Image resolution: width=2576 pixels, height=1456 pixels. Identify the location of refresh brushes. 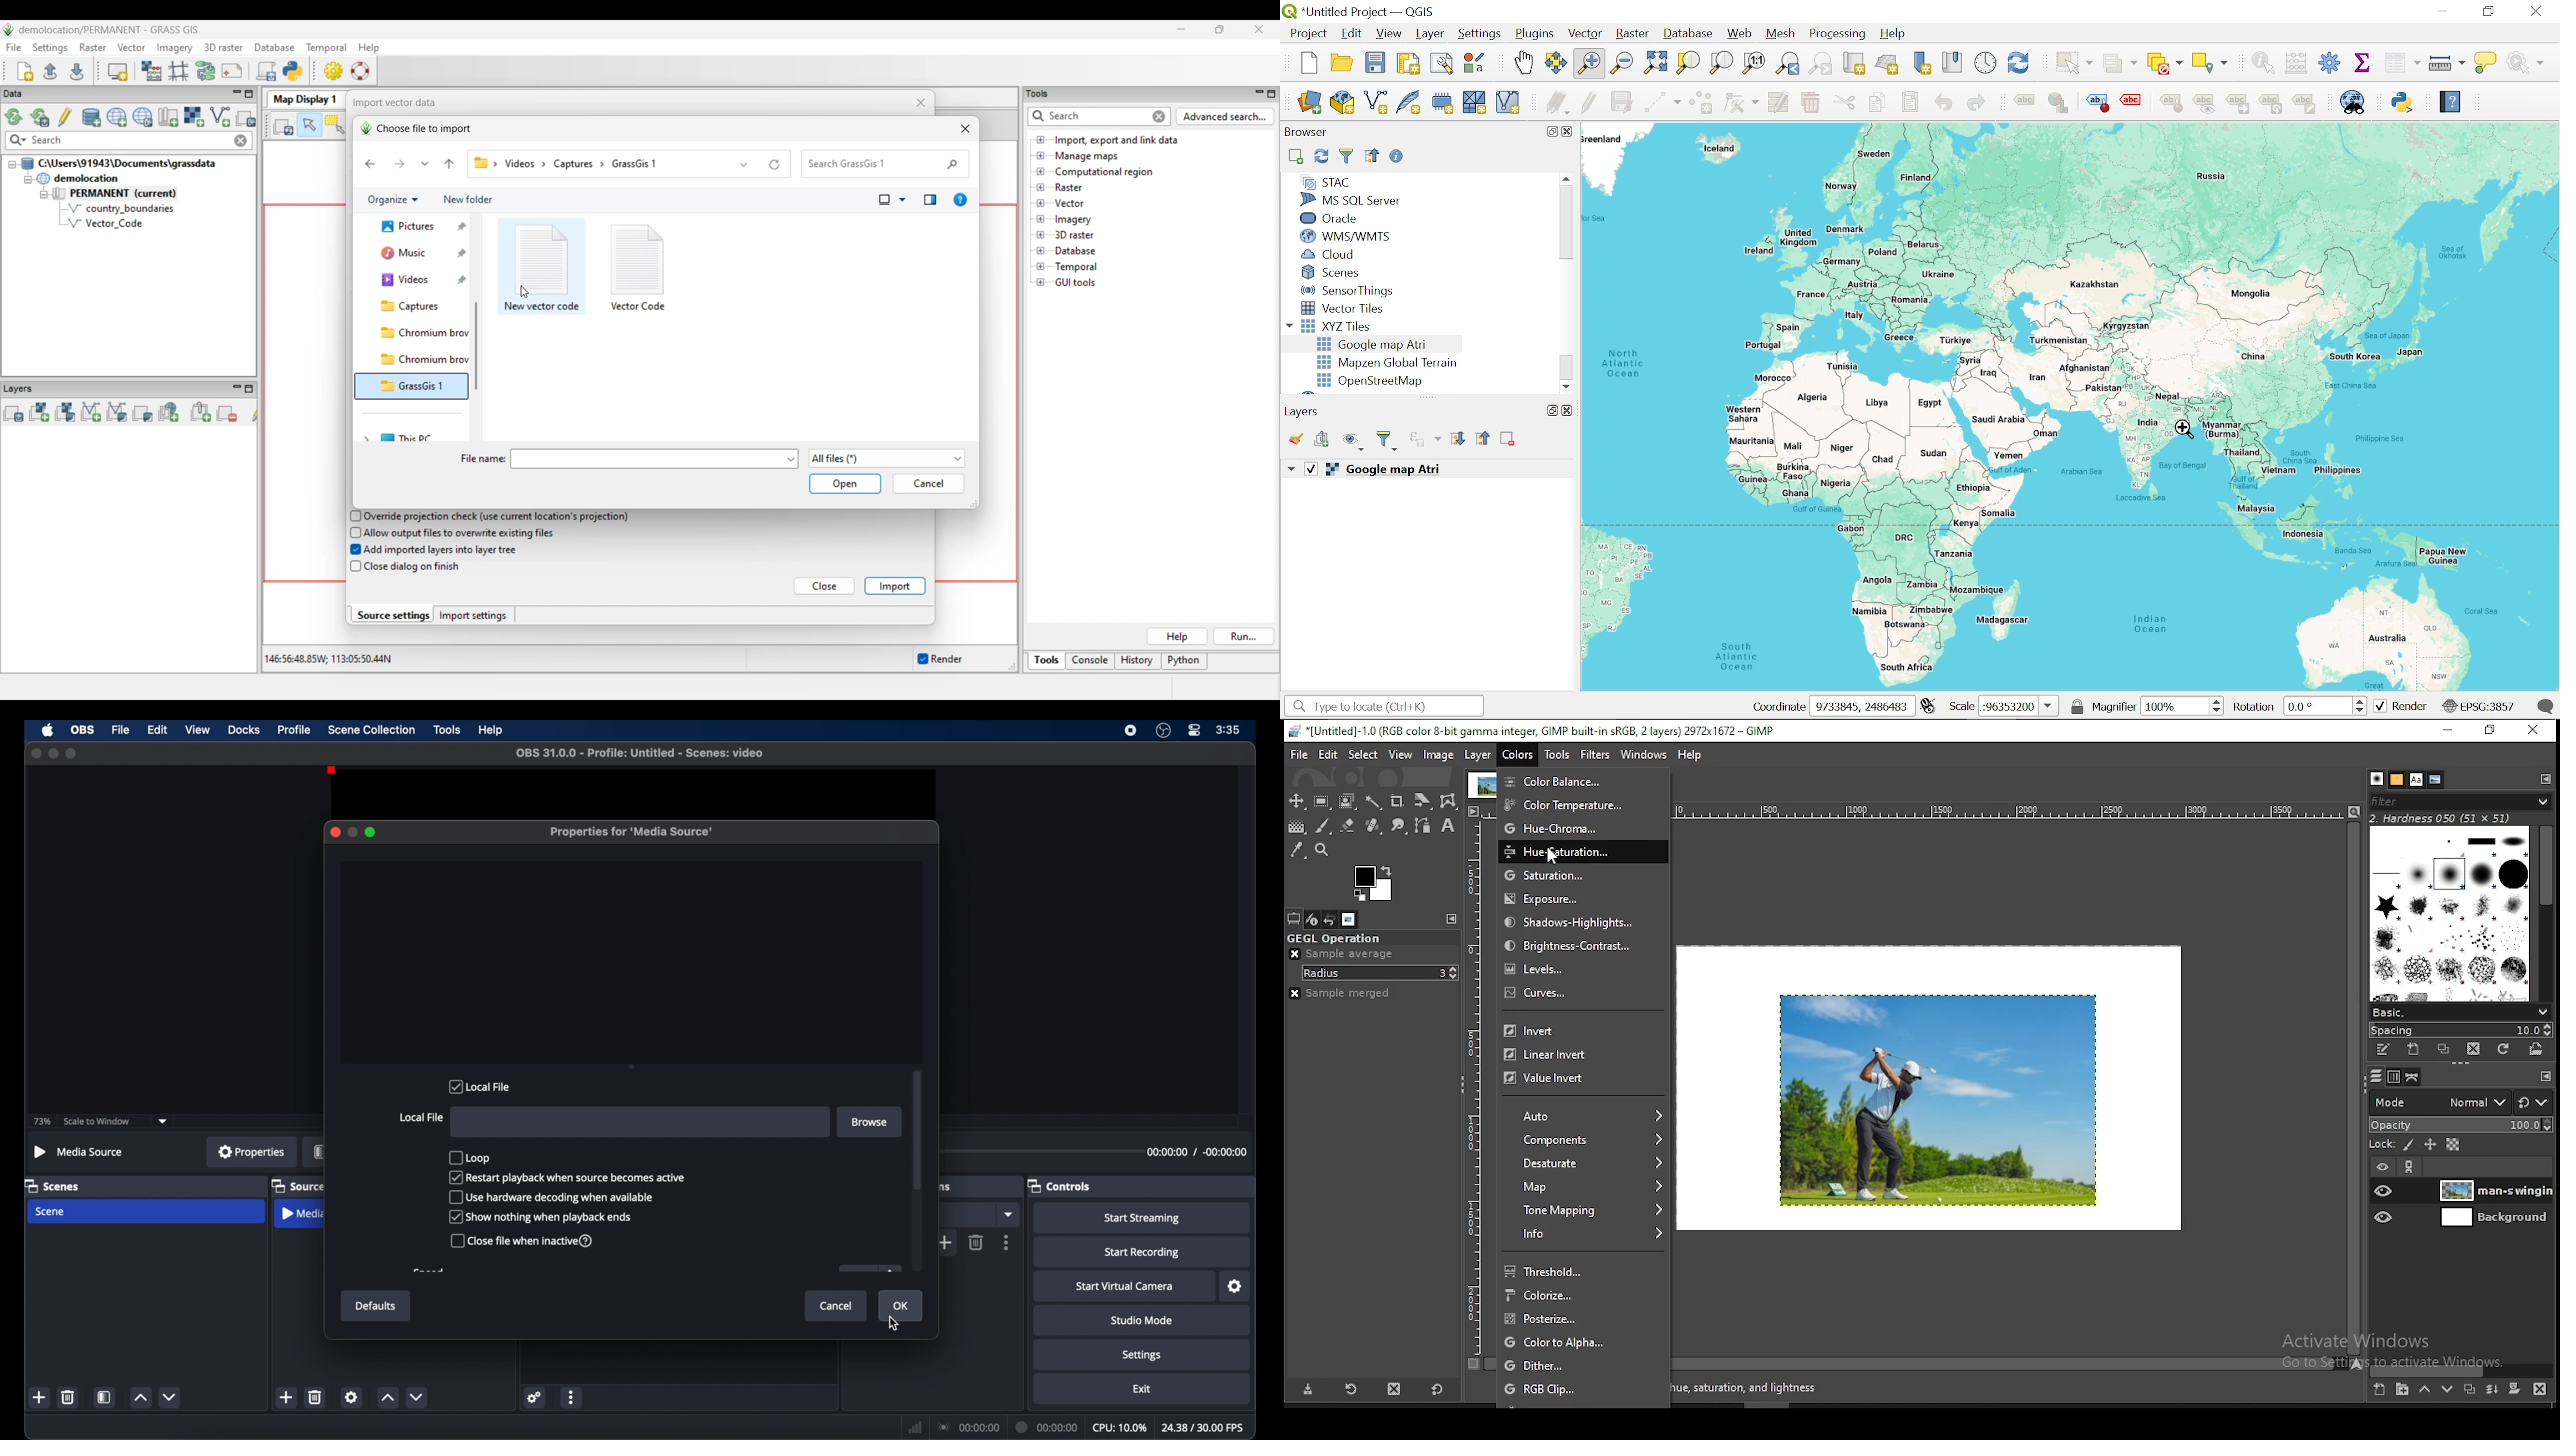
(2504, 1049).